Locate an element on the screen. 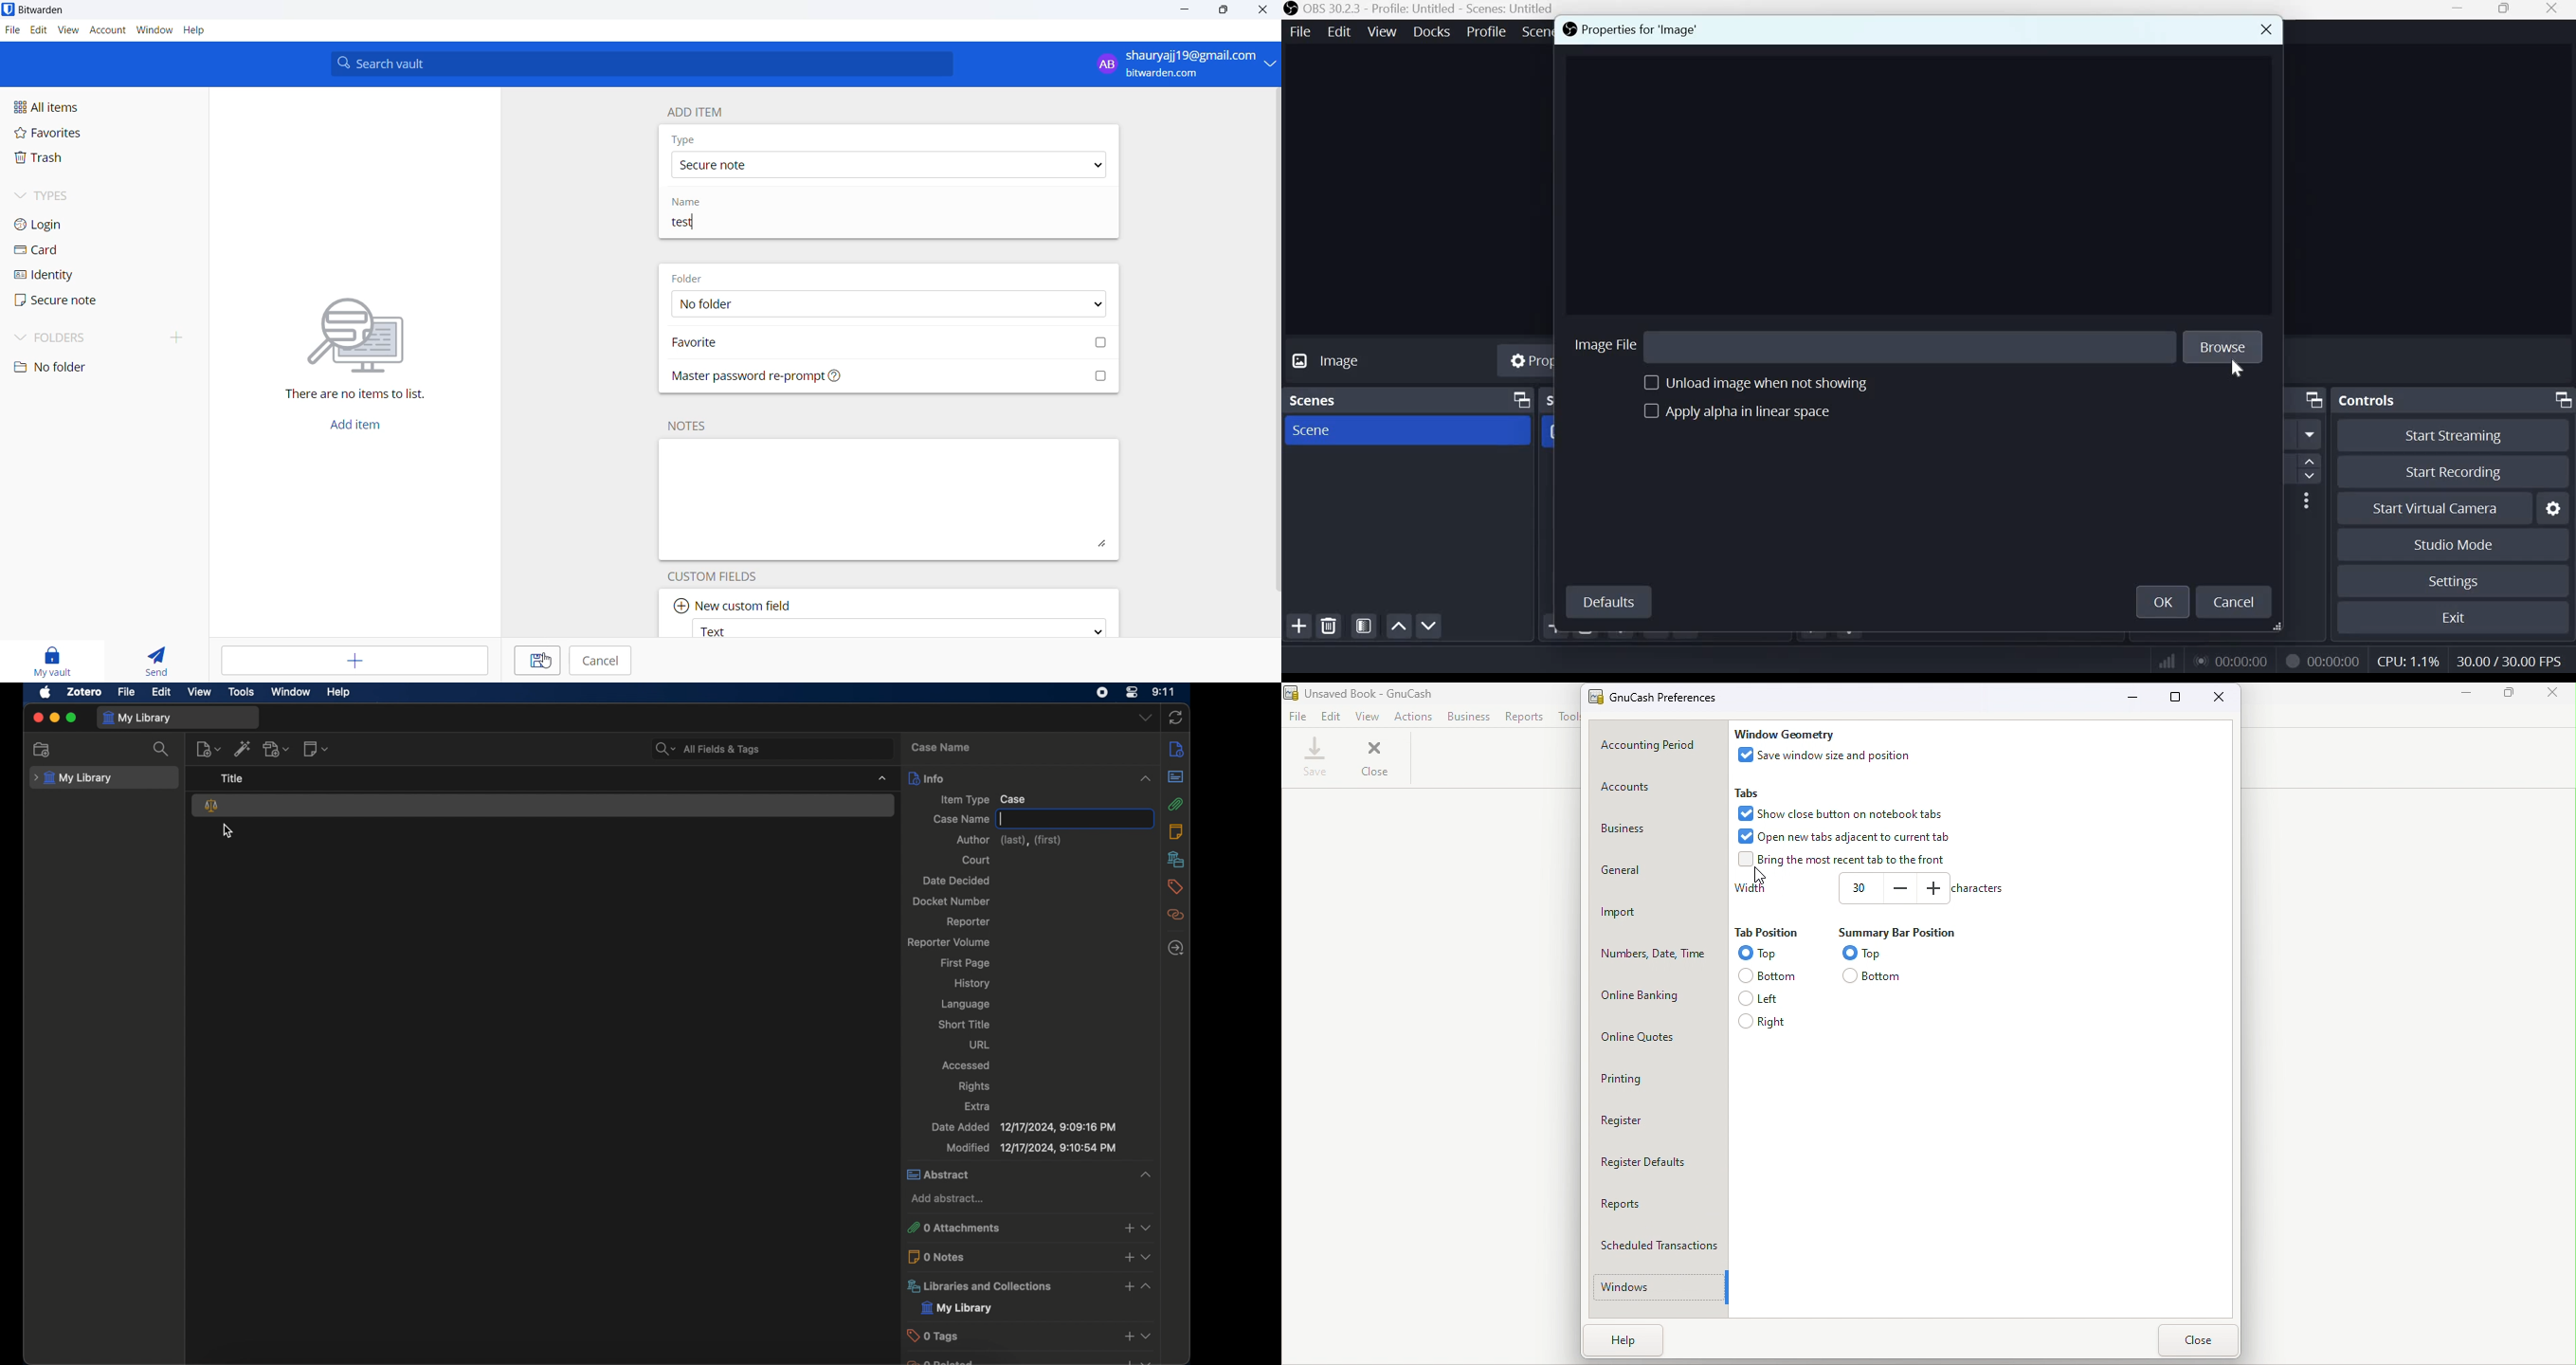 Image resolution: width=2576 pixels, height=1372 pixels. No source selected is located at coordinates (1356, 363).